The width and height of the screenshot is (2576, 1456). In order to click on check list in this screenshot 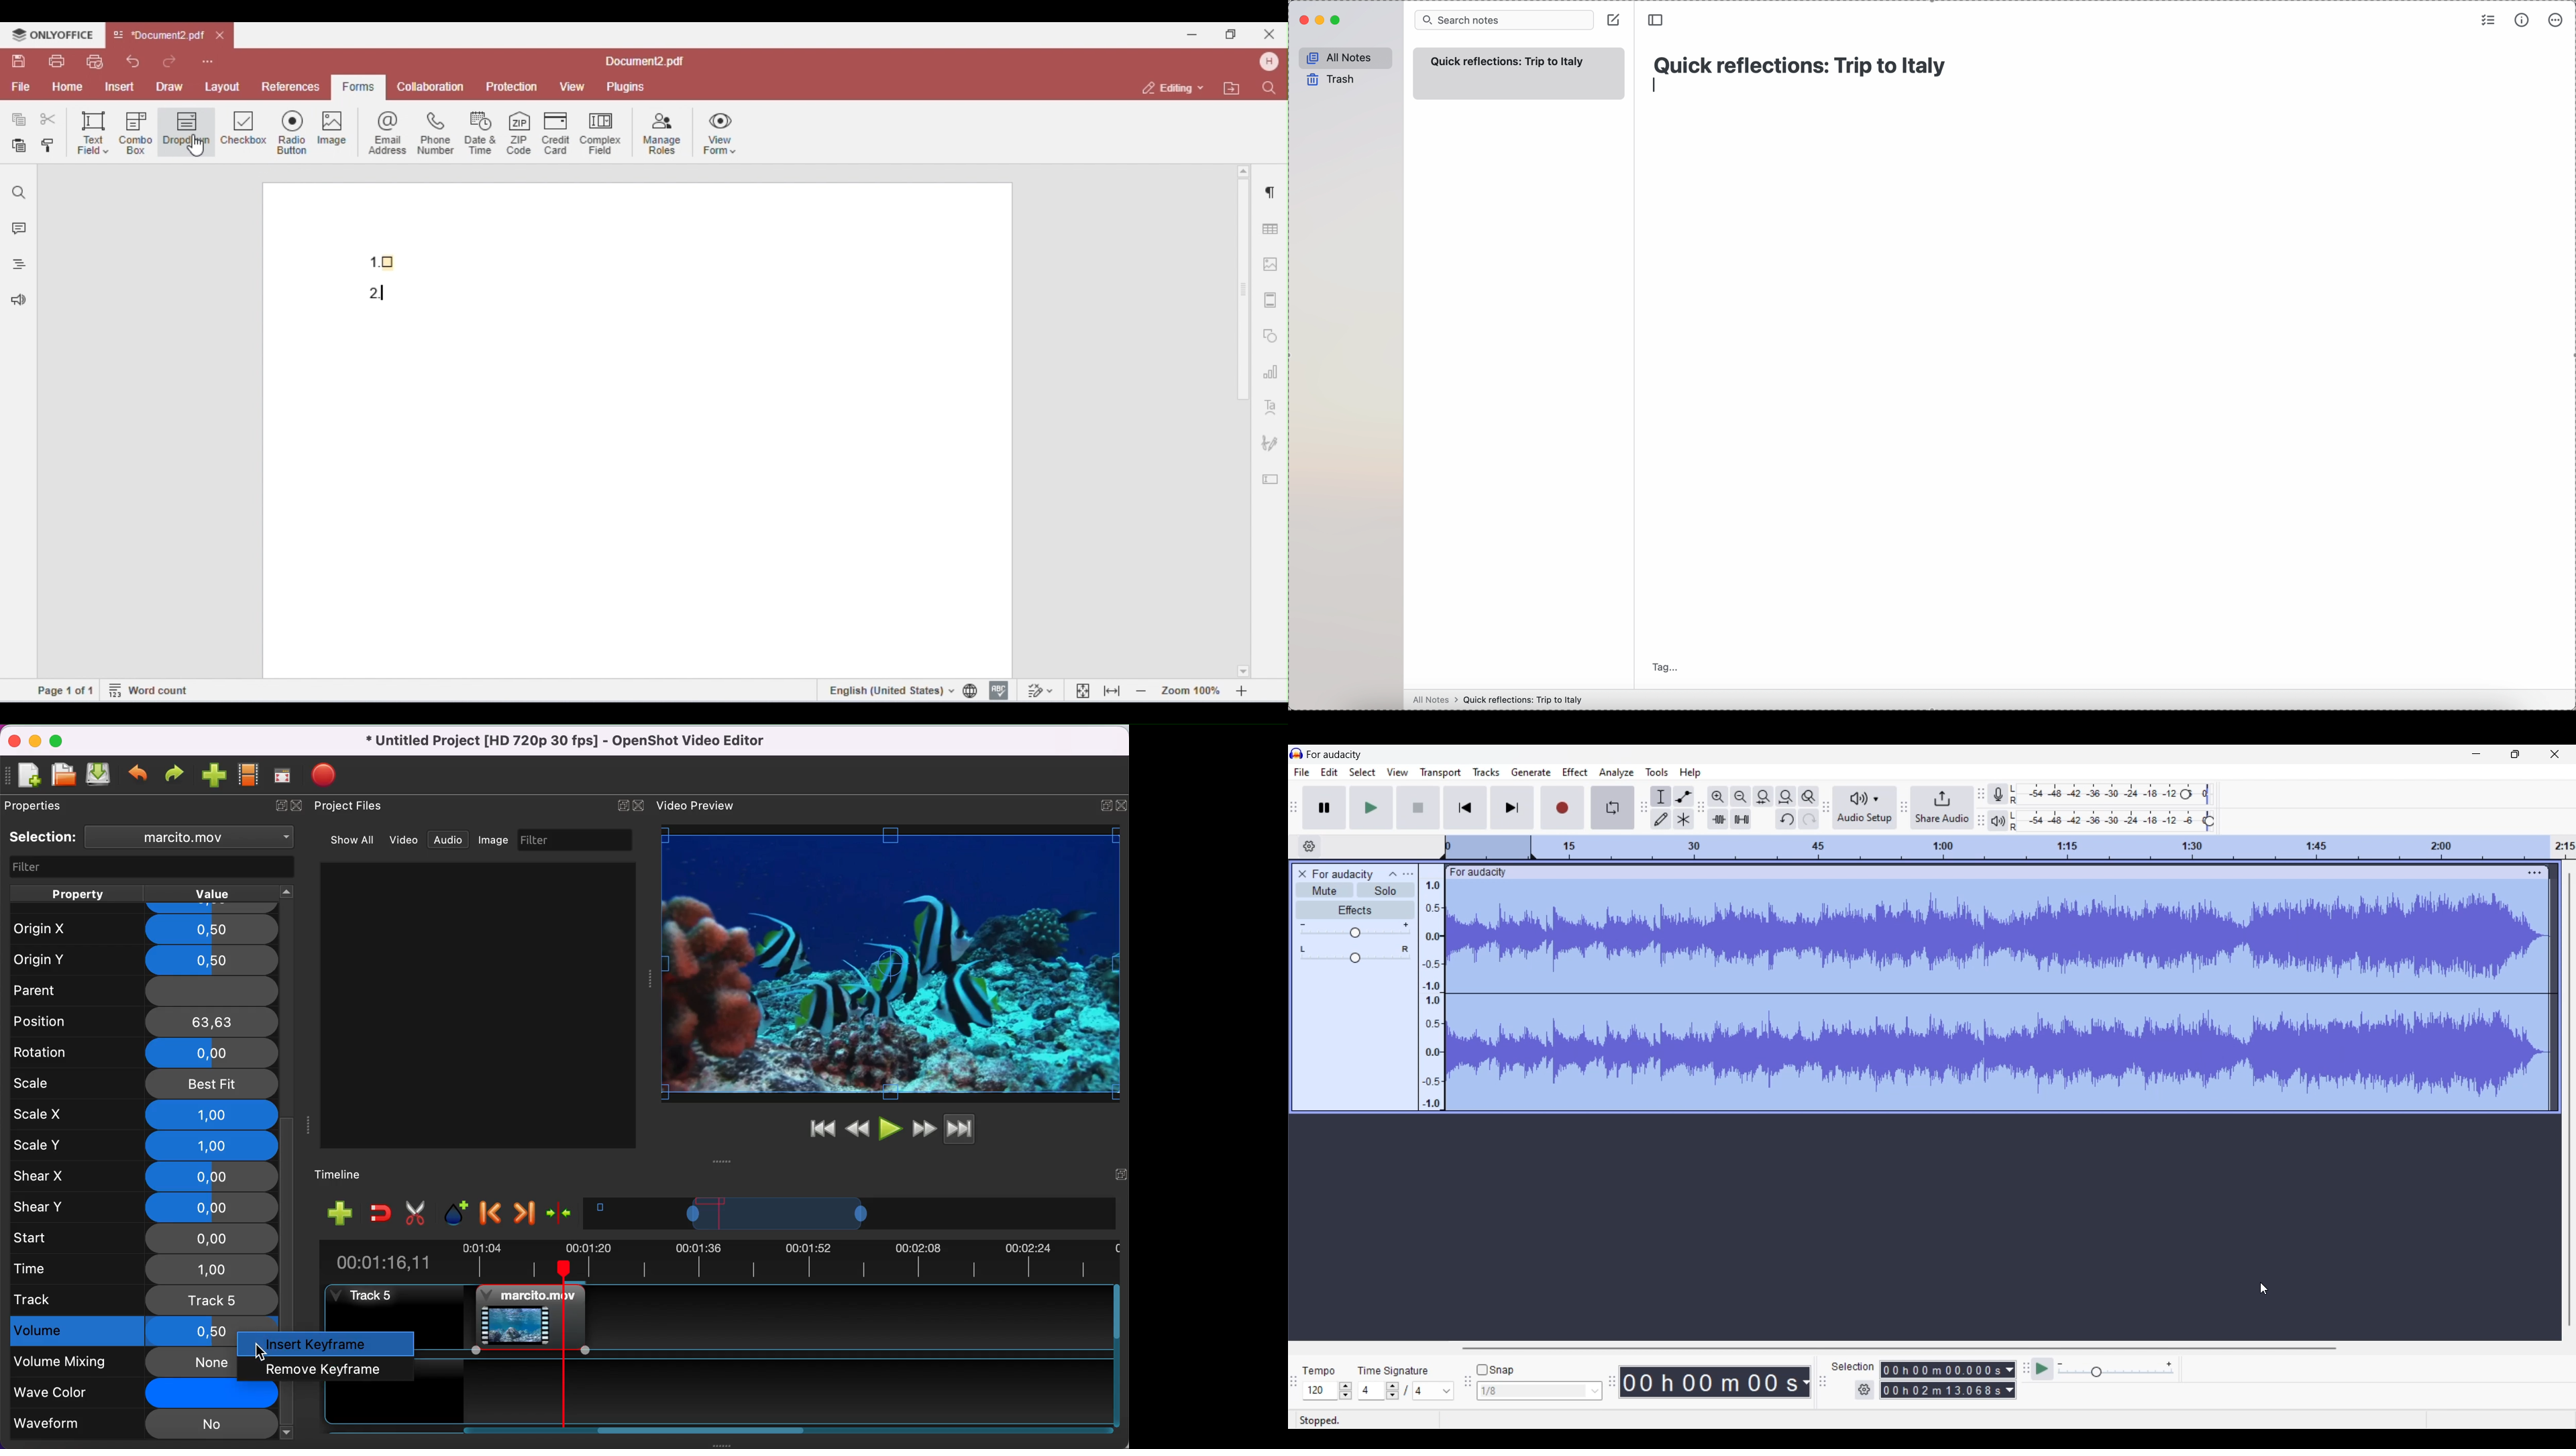, I will do `click(2488, 19)`.